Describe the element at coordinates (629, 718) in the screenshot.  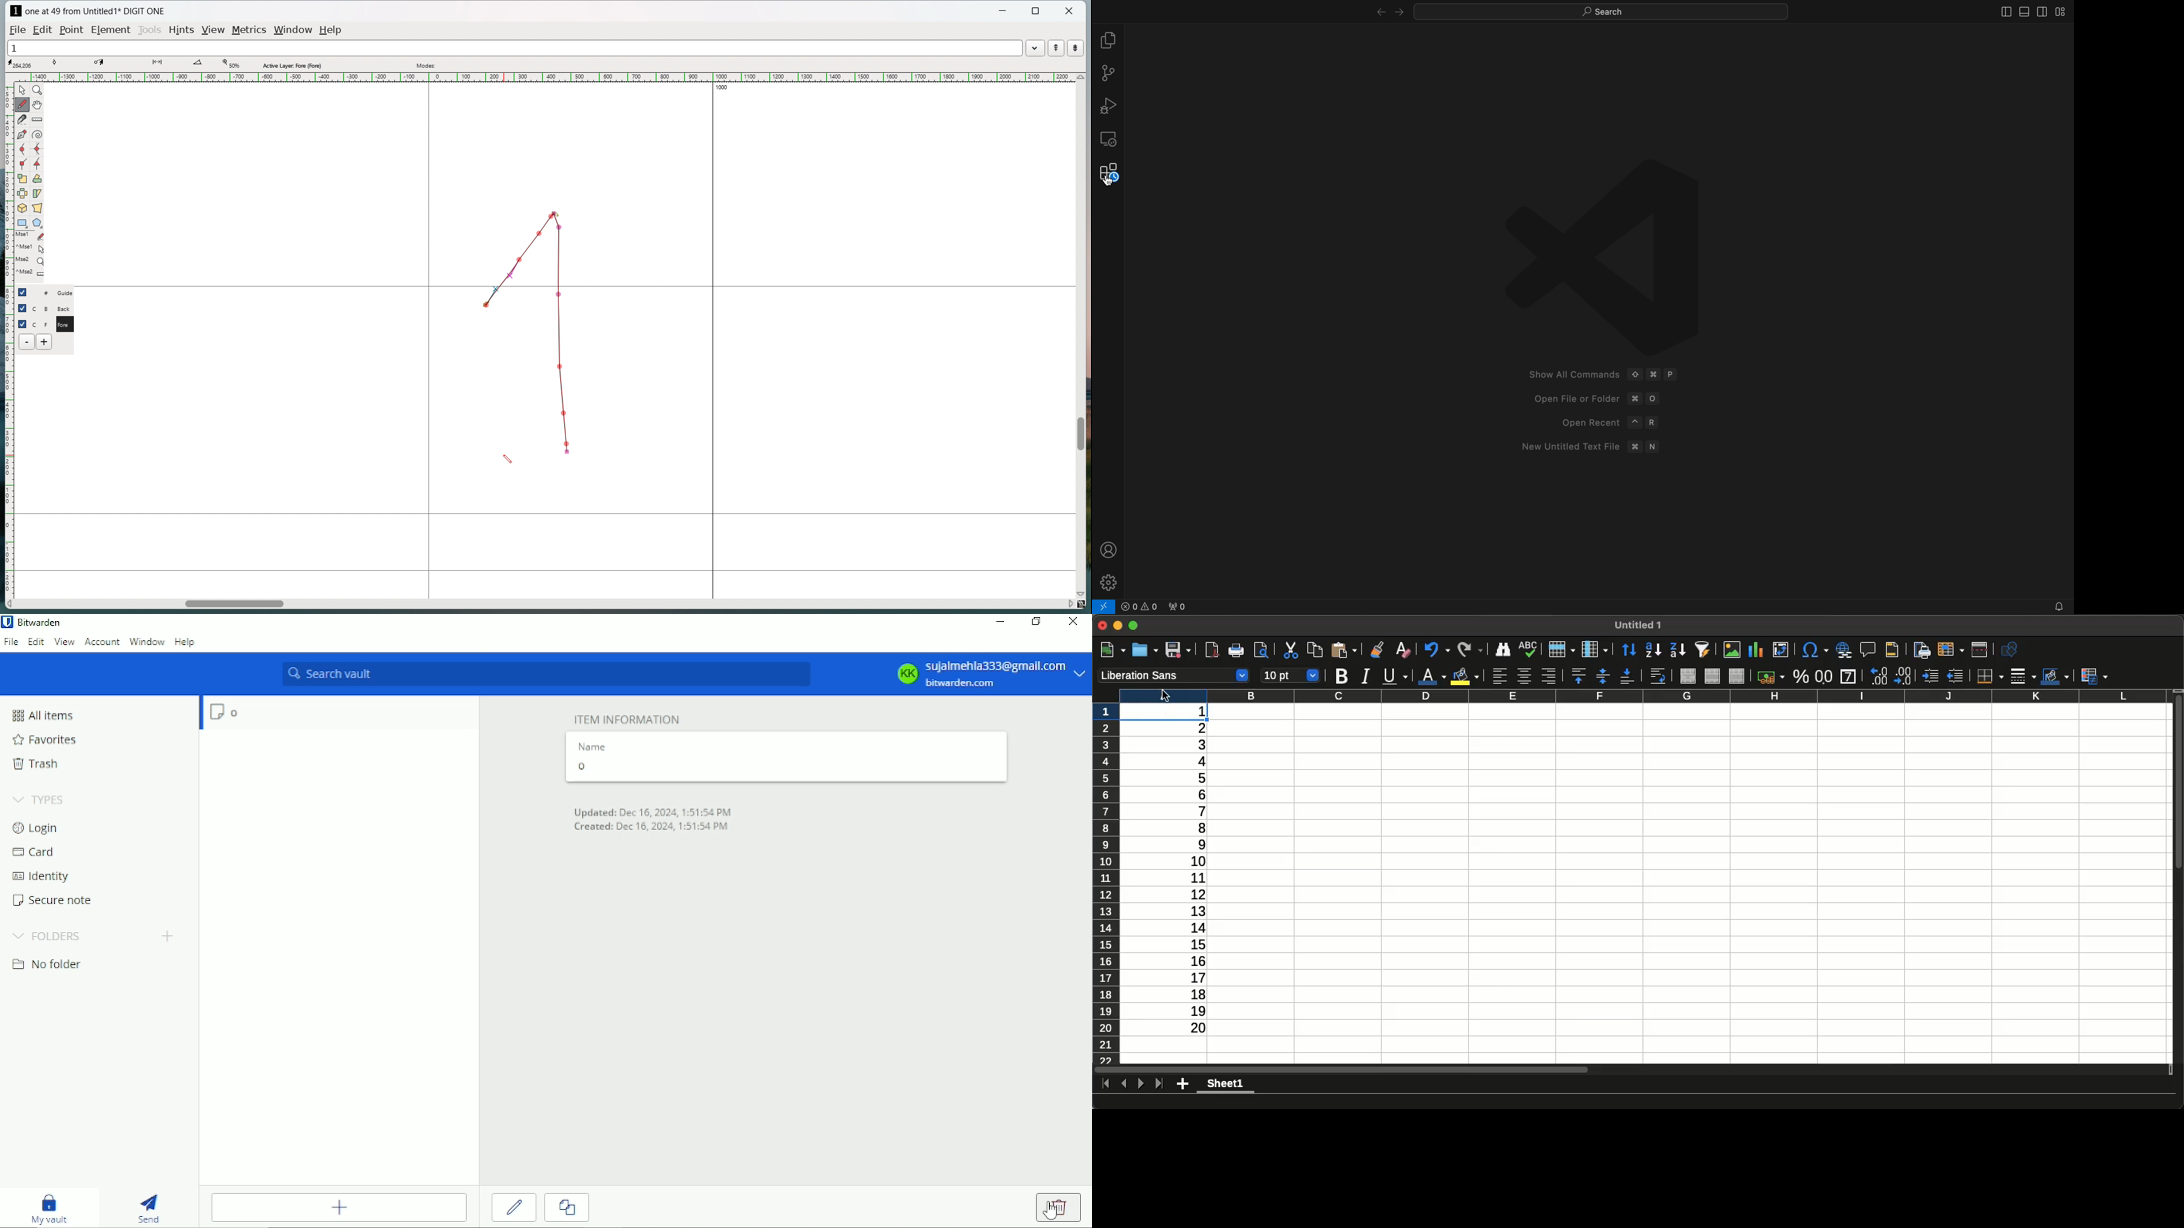
I see `Item information` at that location.